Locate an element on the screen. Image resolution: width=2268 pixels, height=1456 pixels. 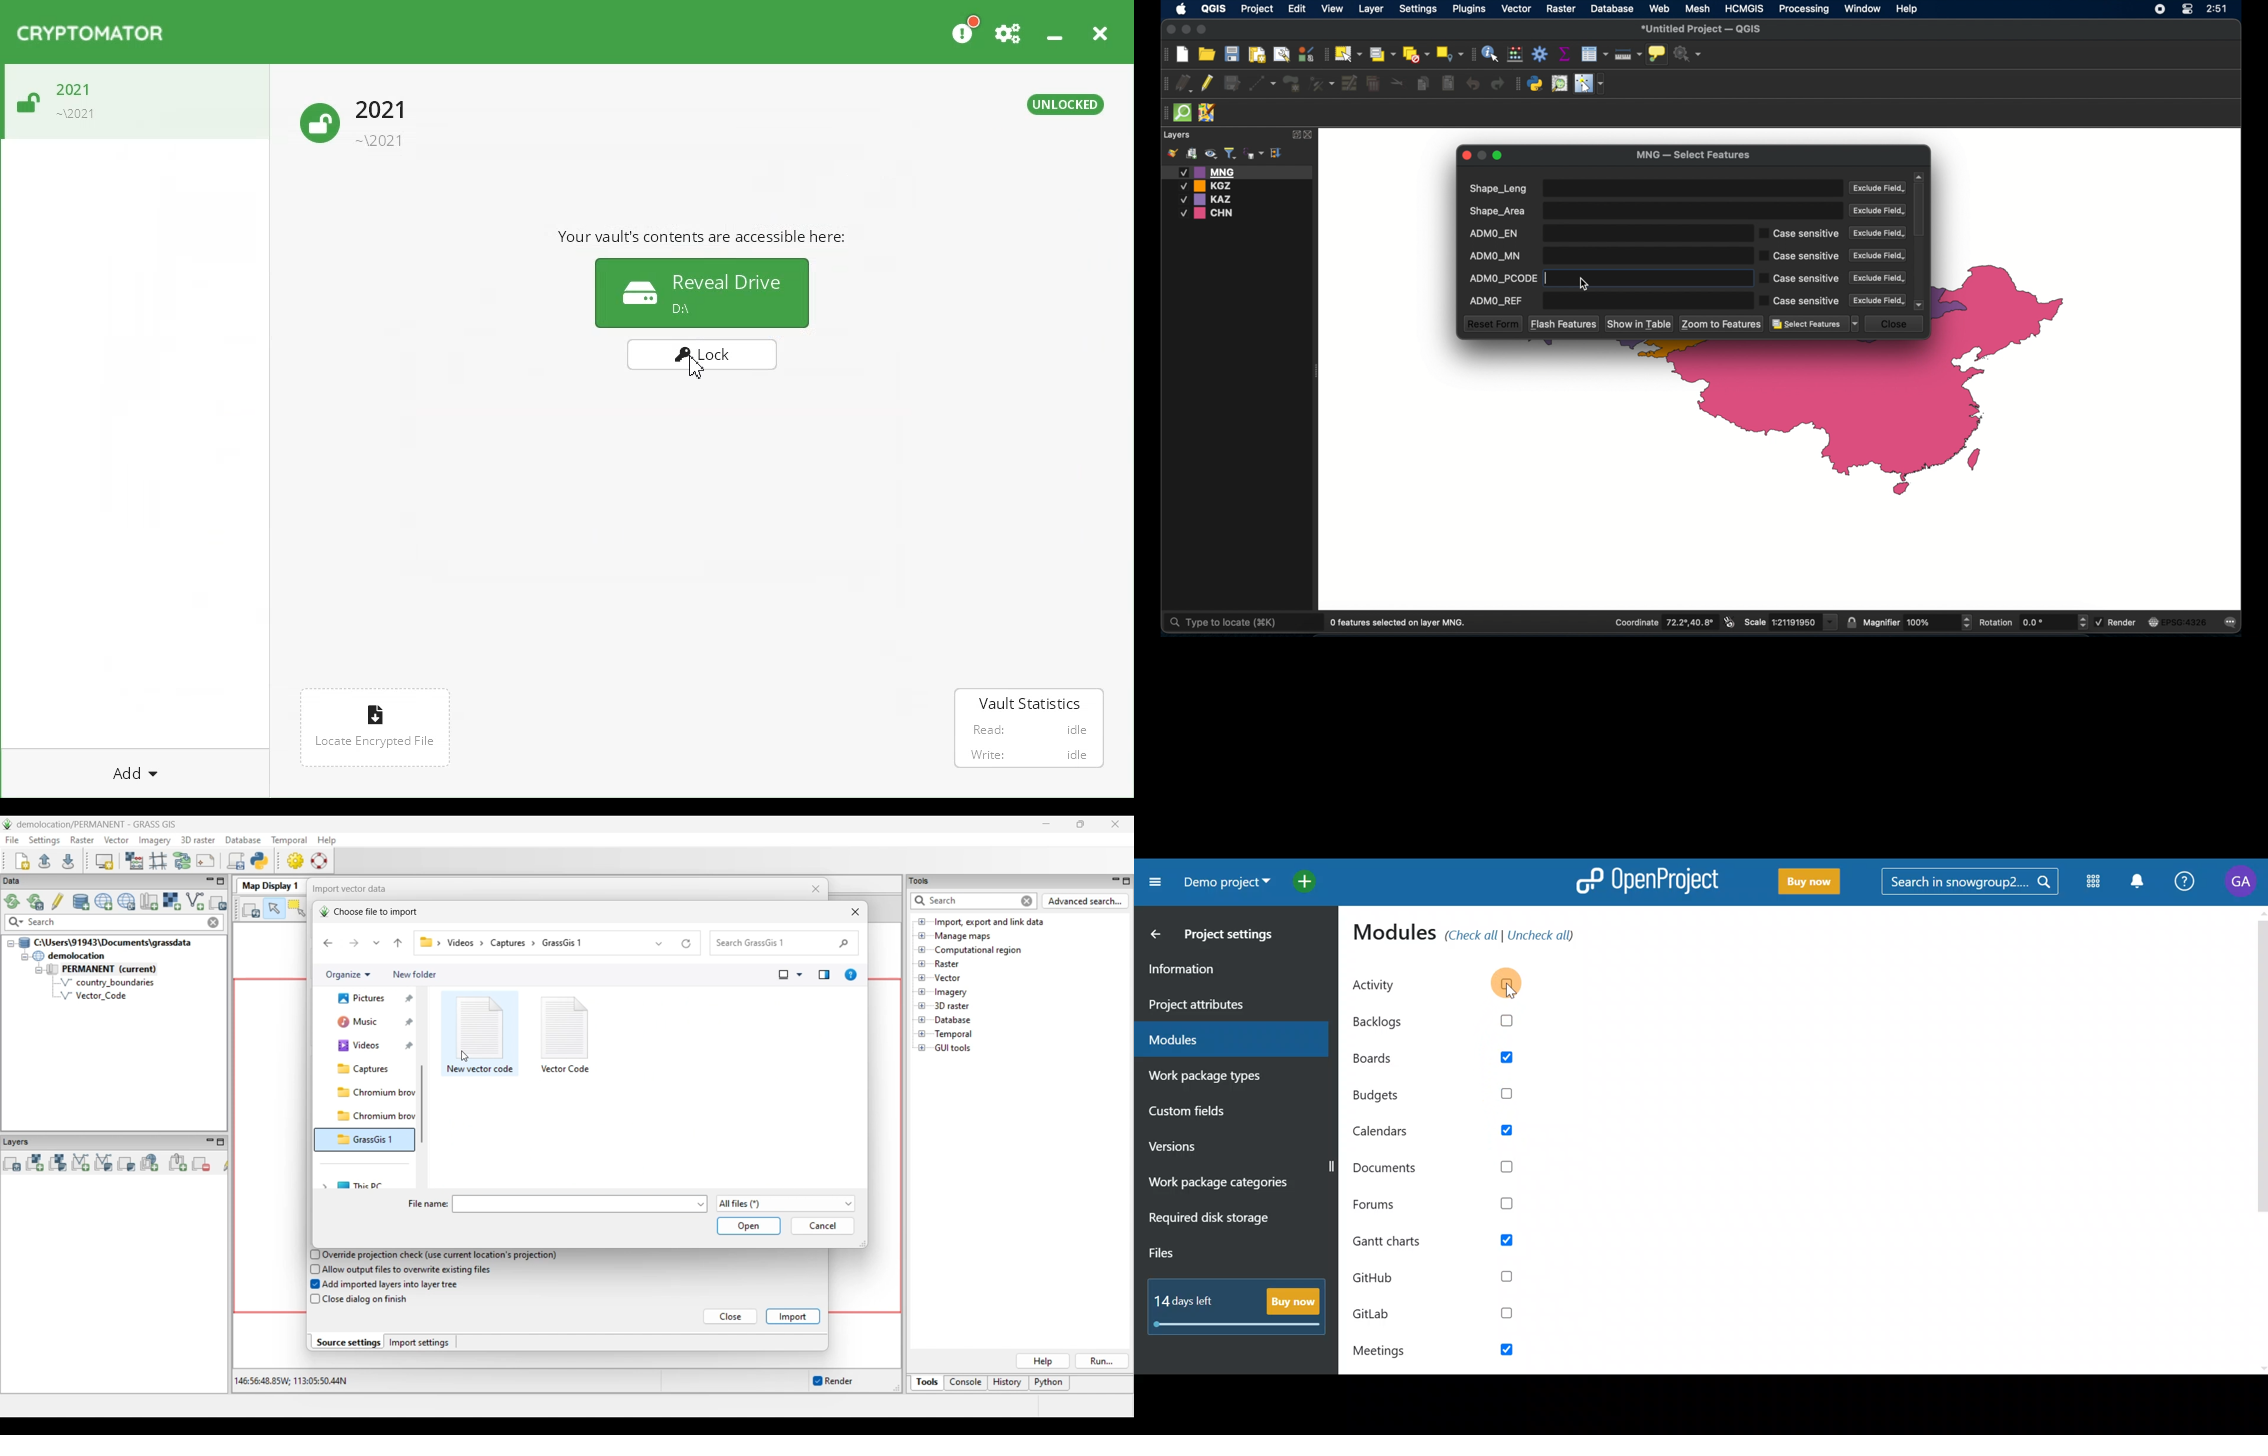
open layer styling panel is located at coordinates (1172, 154).